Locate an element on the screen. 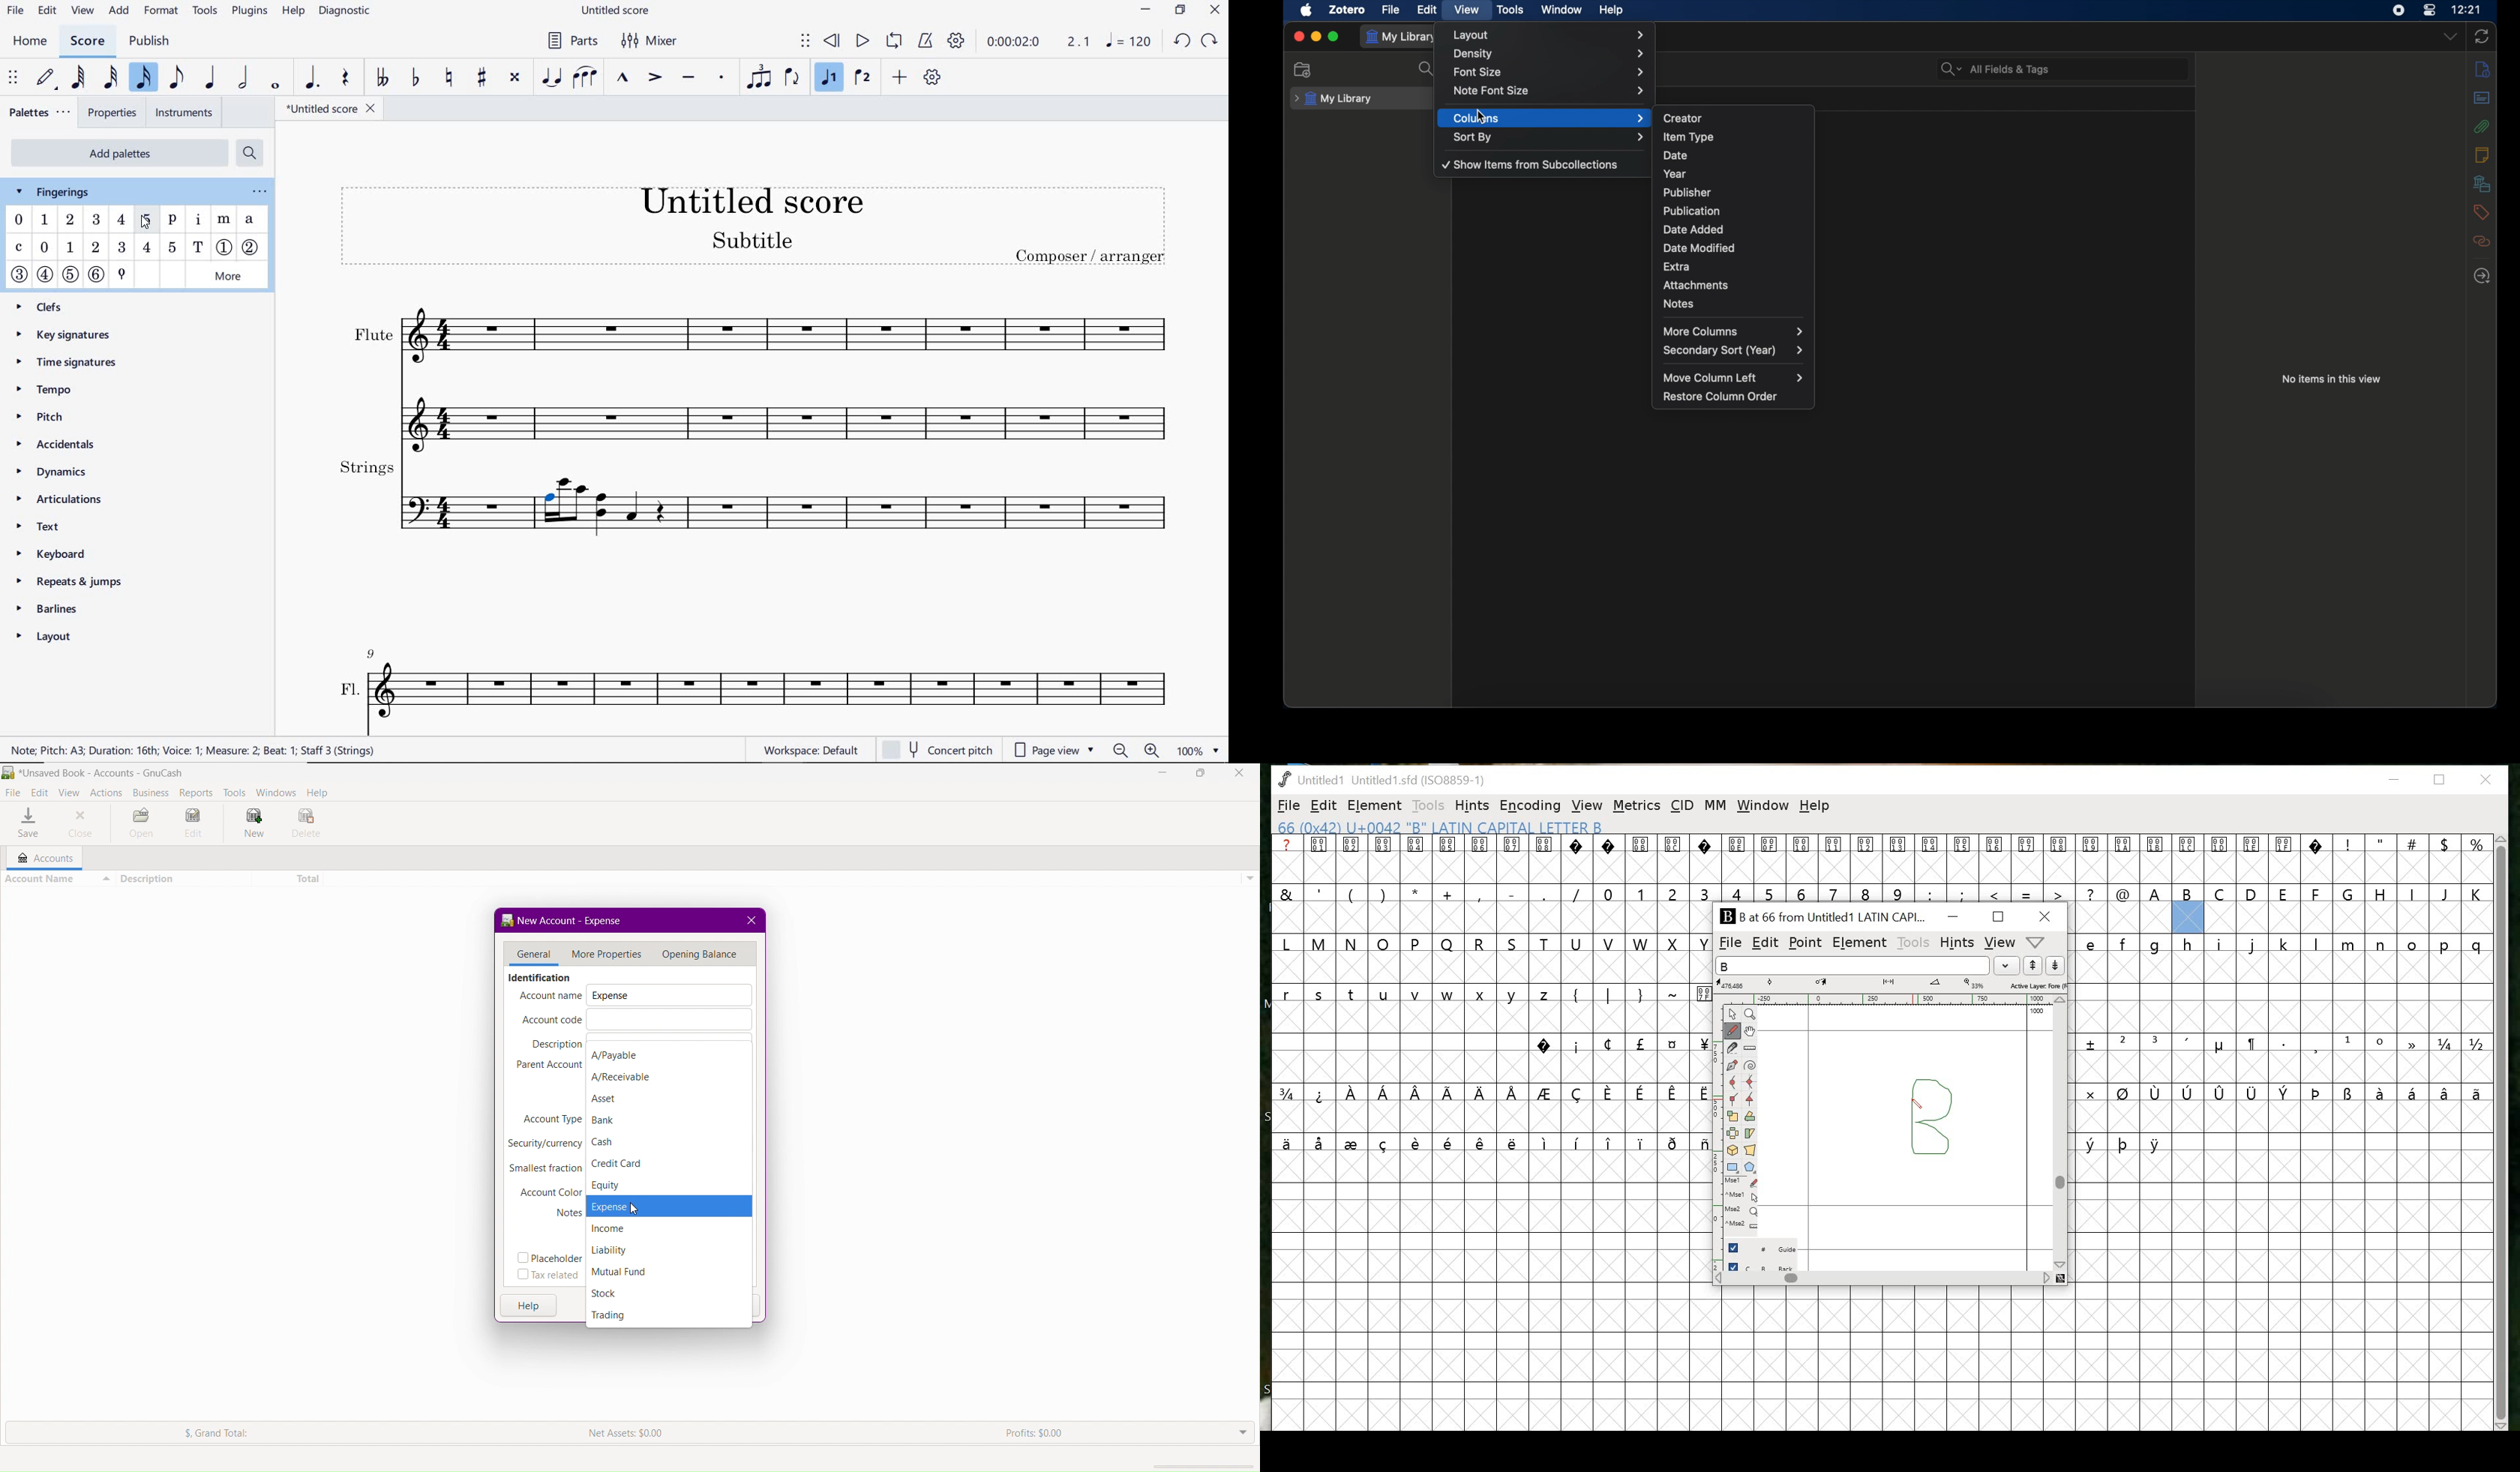 The image size is (2520, 1484). marcato is located at coordinates (625, 80).